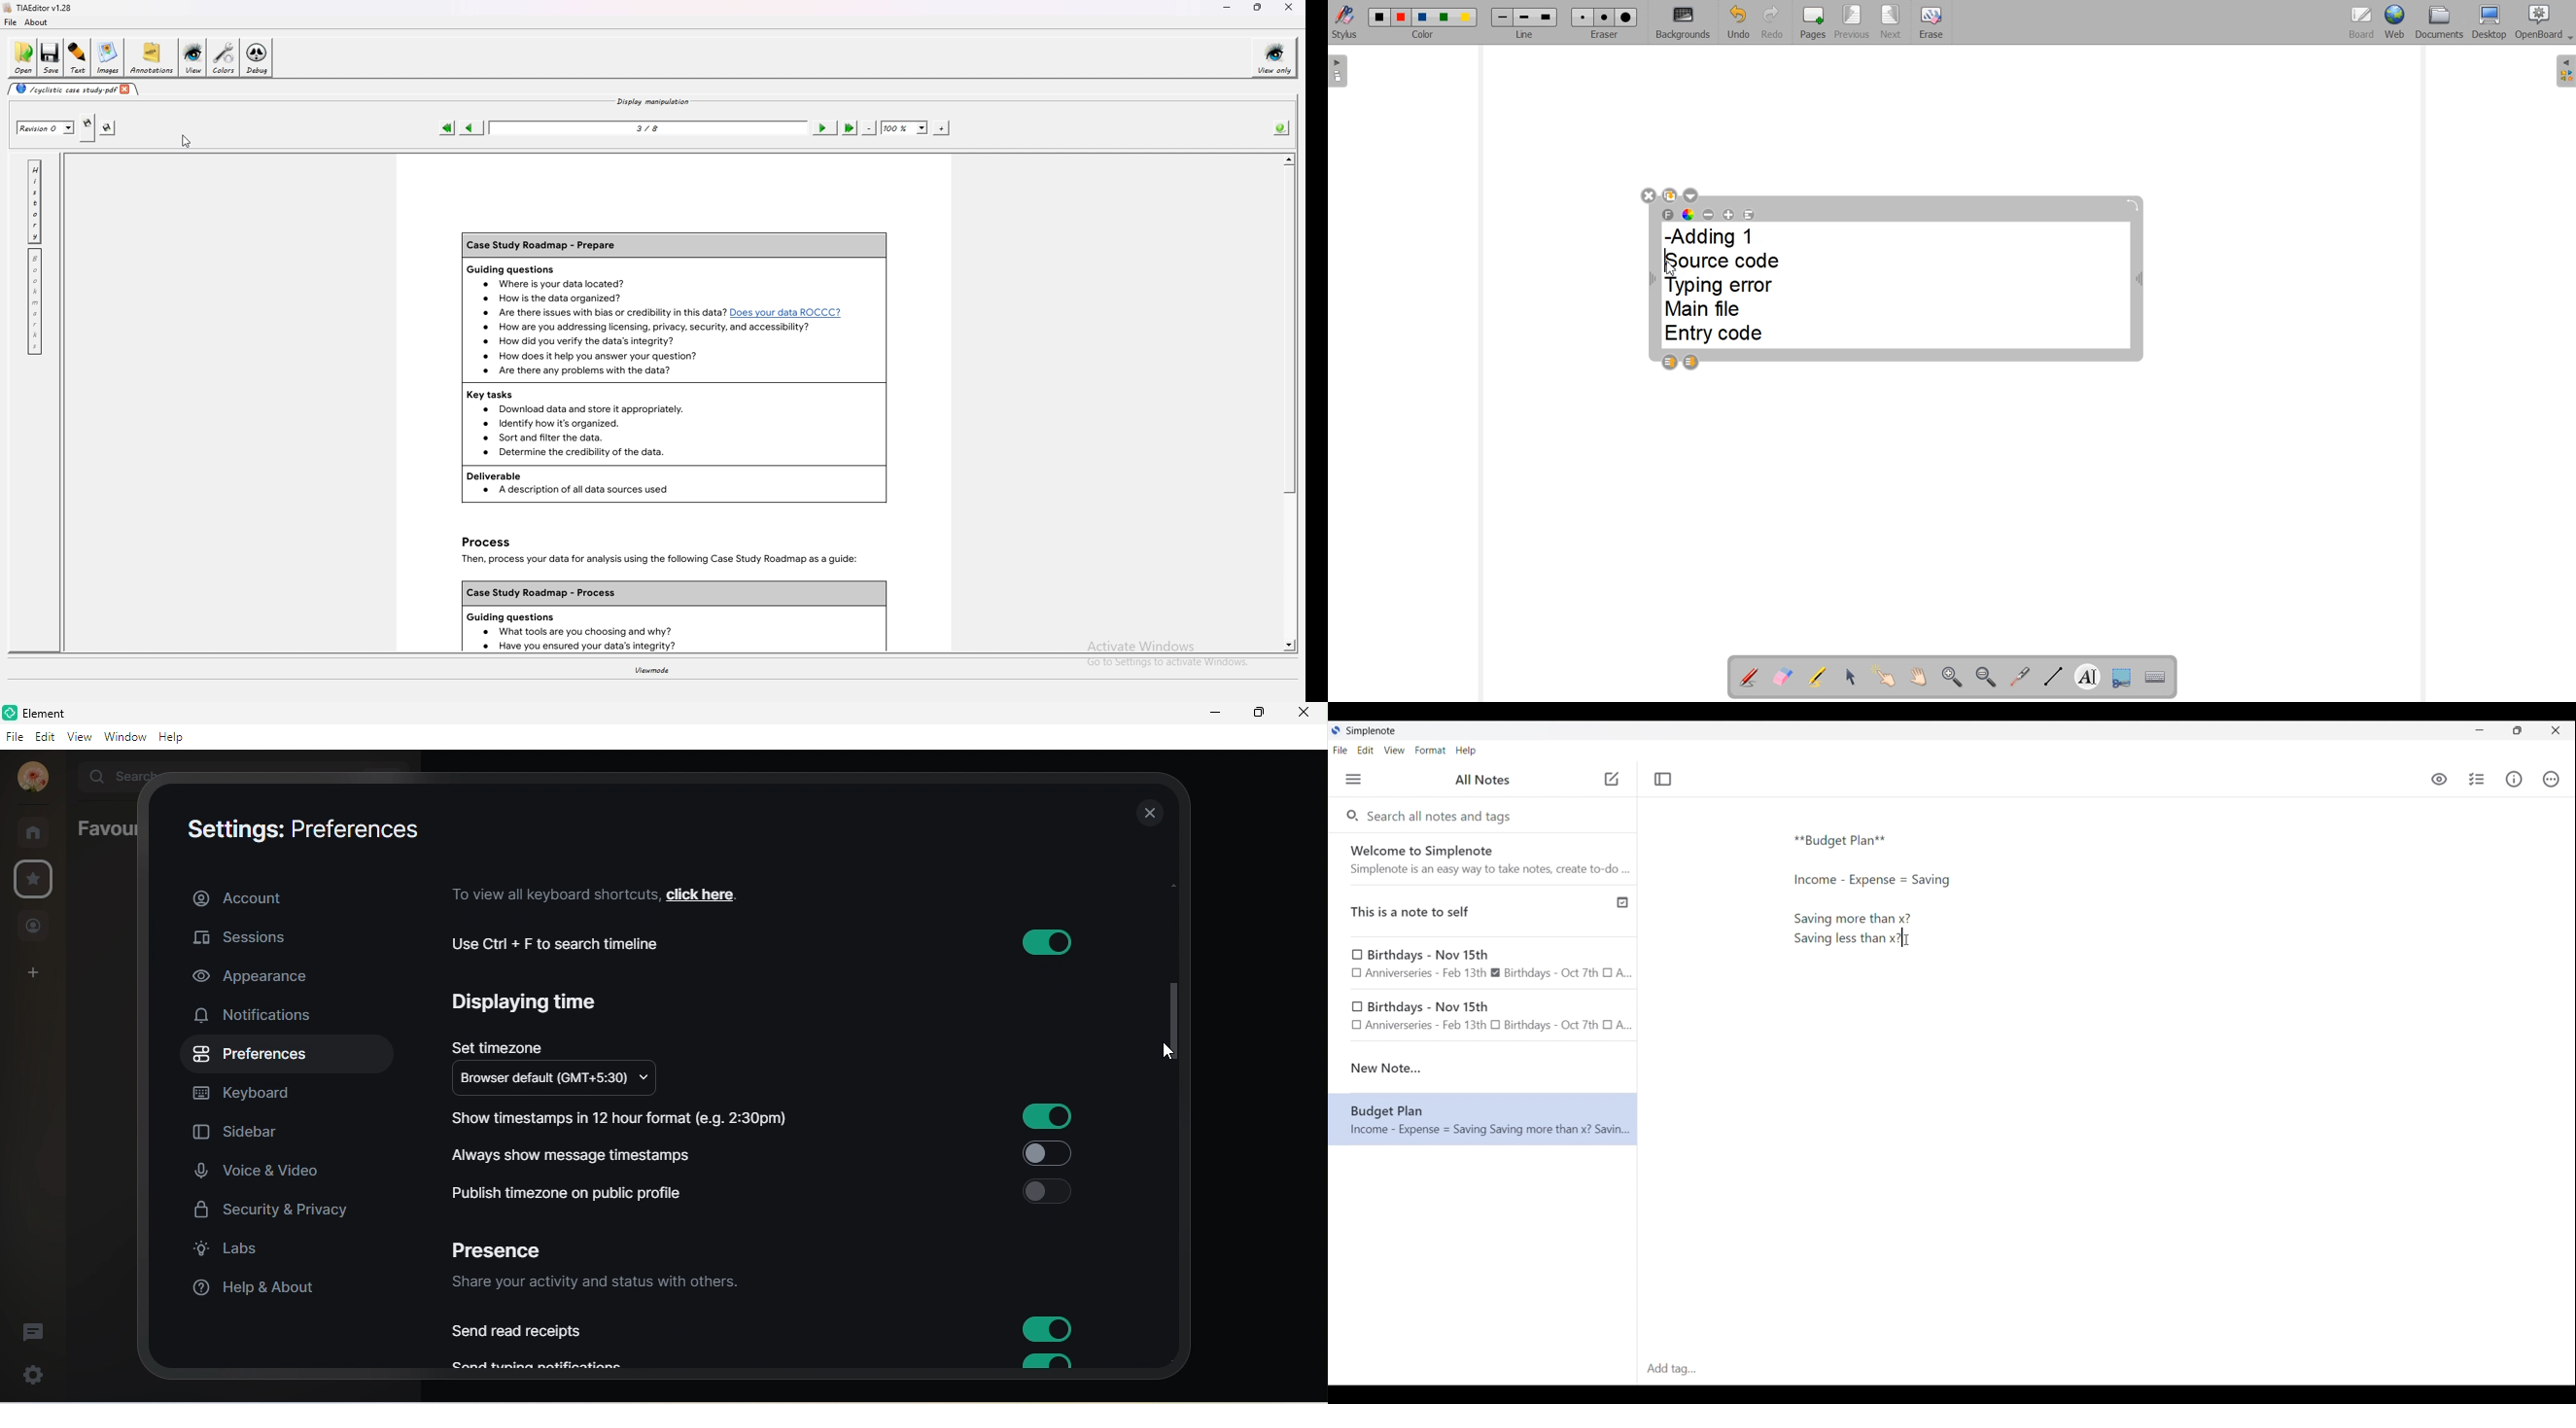 The width and height of the screenshot is (2576, 1428). What do you see at coordinates (263, 936) in the screenshot?
I see `sessions` at bounding box center [263, 936].